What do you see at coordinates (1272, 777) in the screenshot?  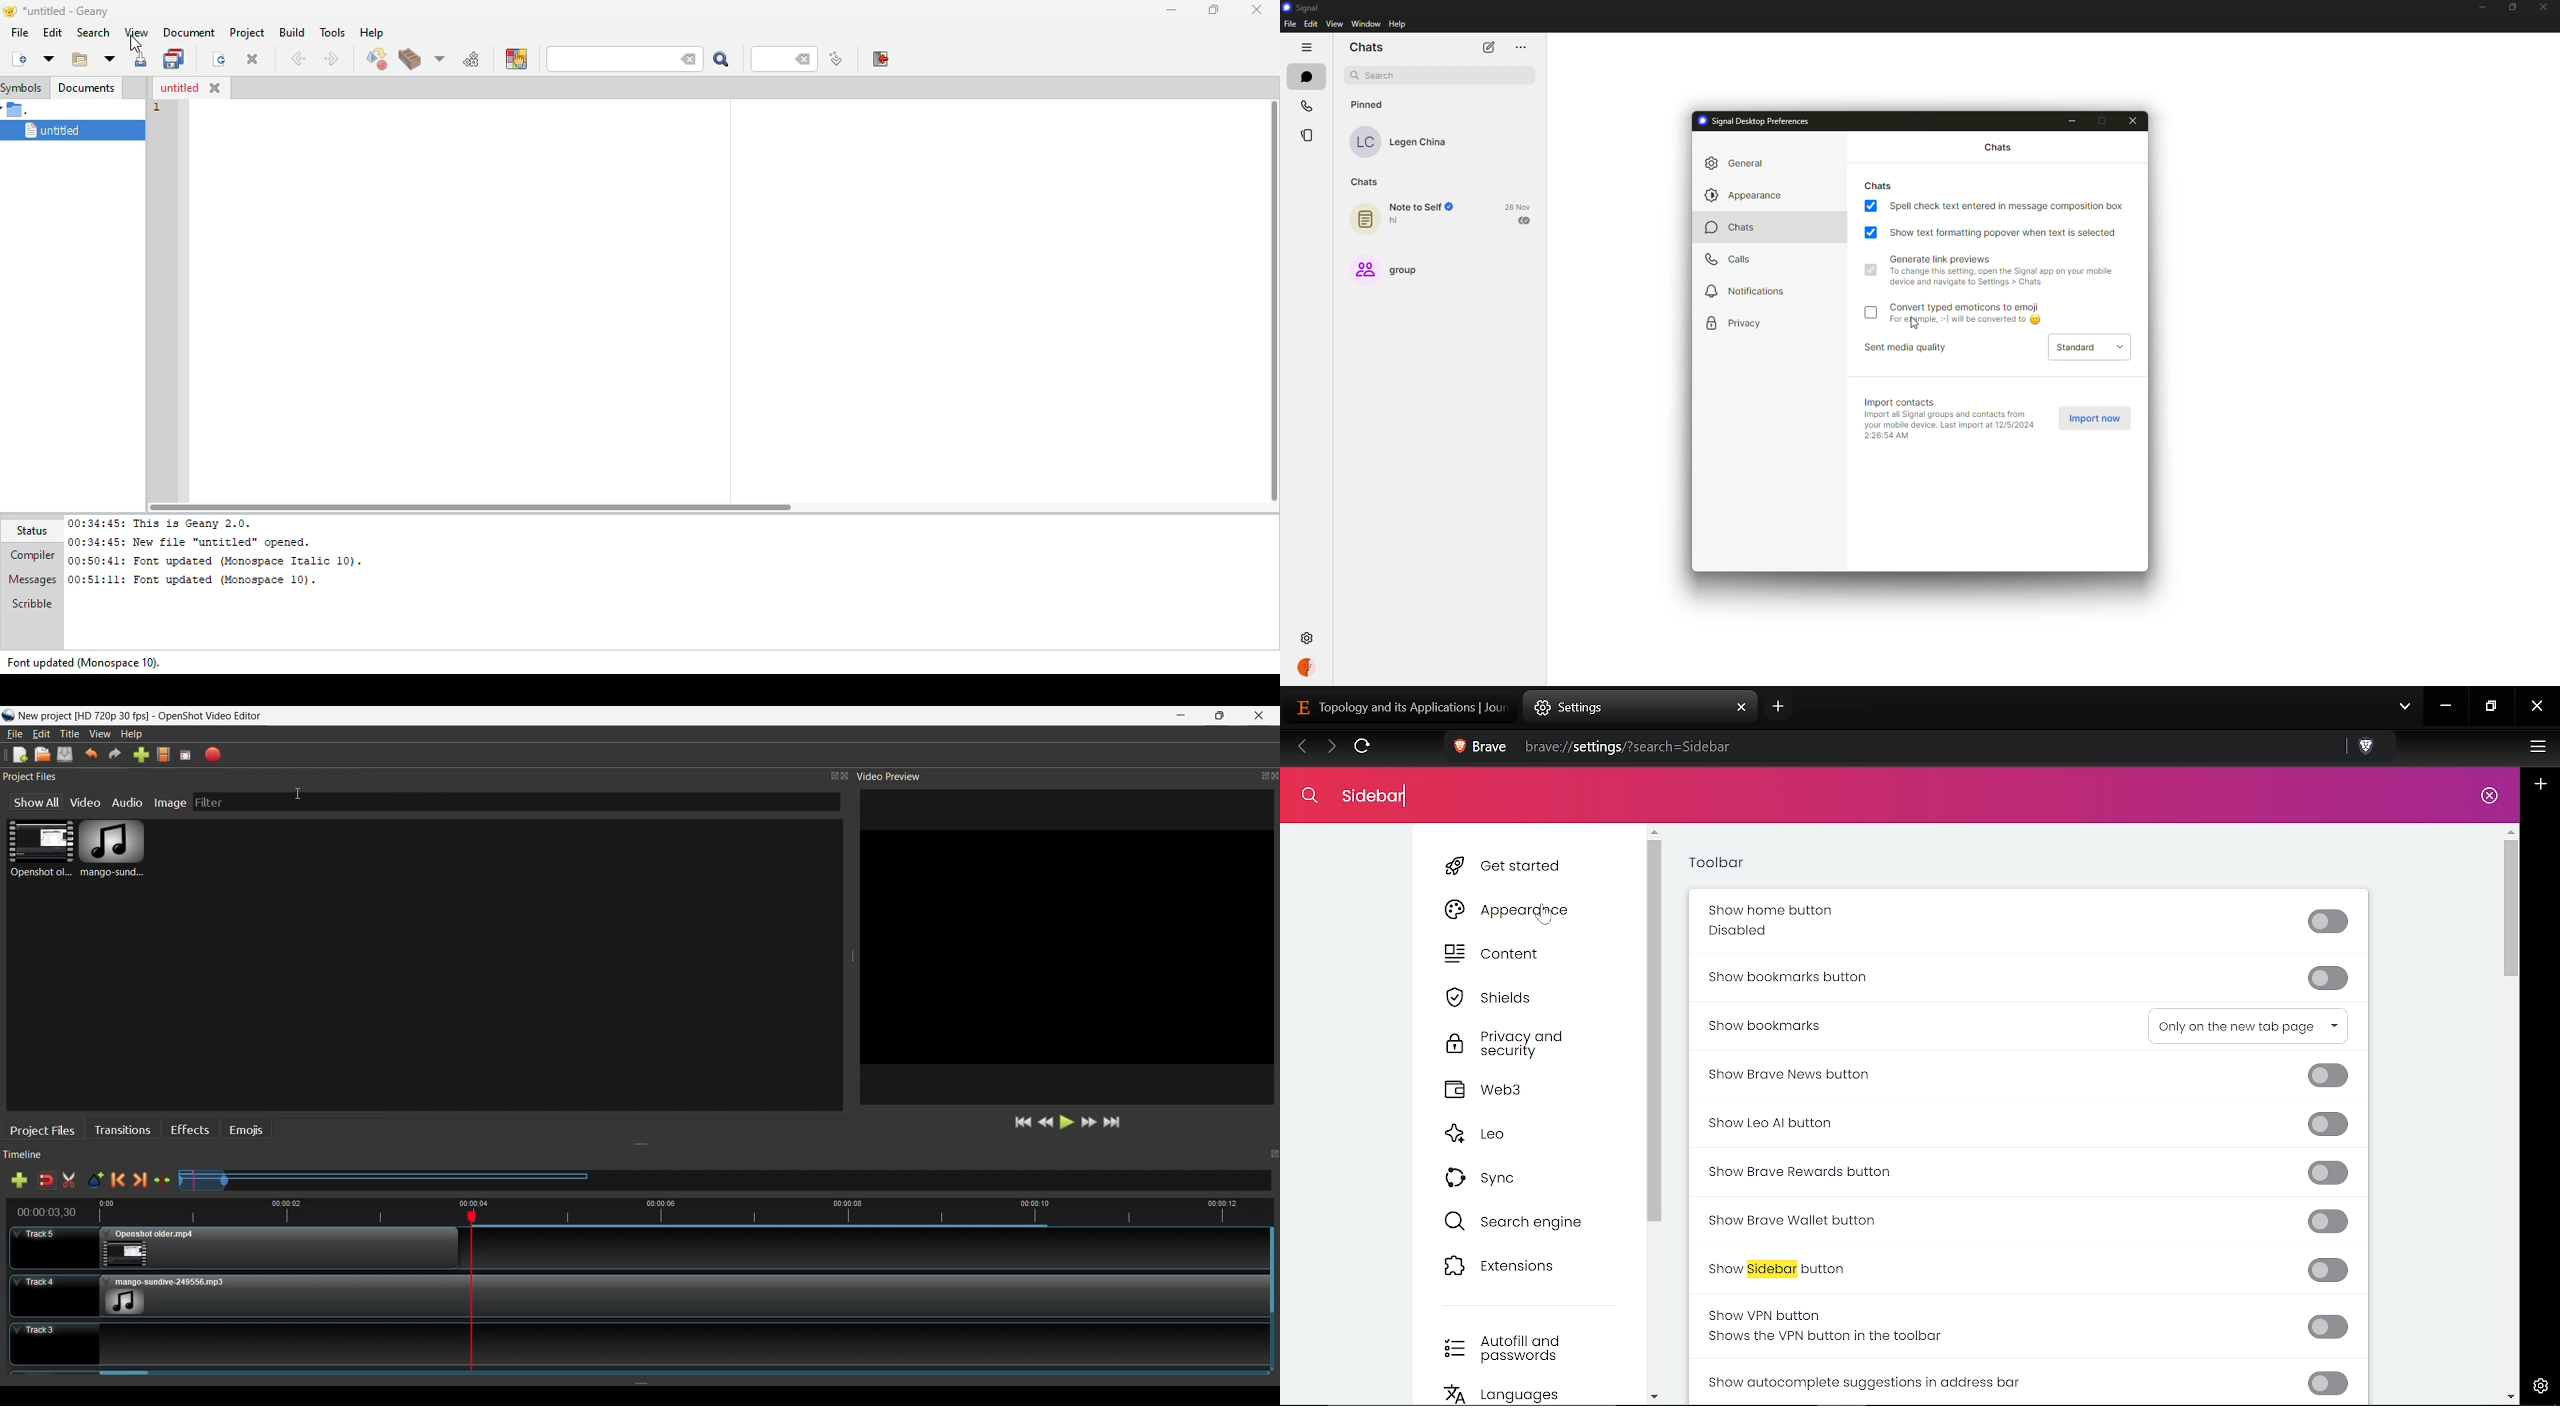 I see `Close` at bounding box center [1272, 777].